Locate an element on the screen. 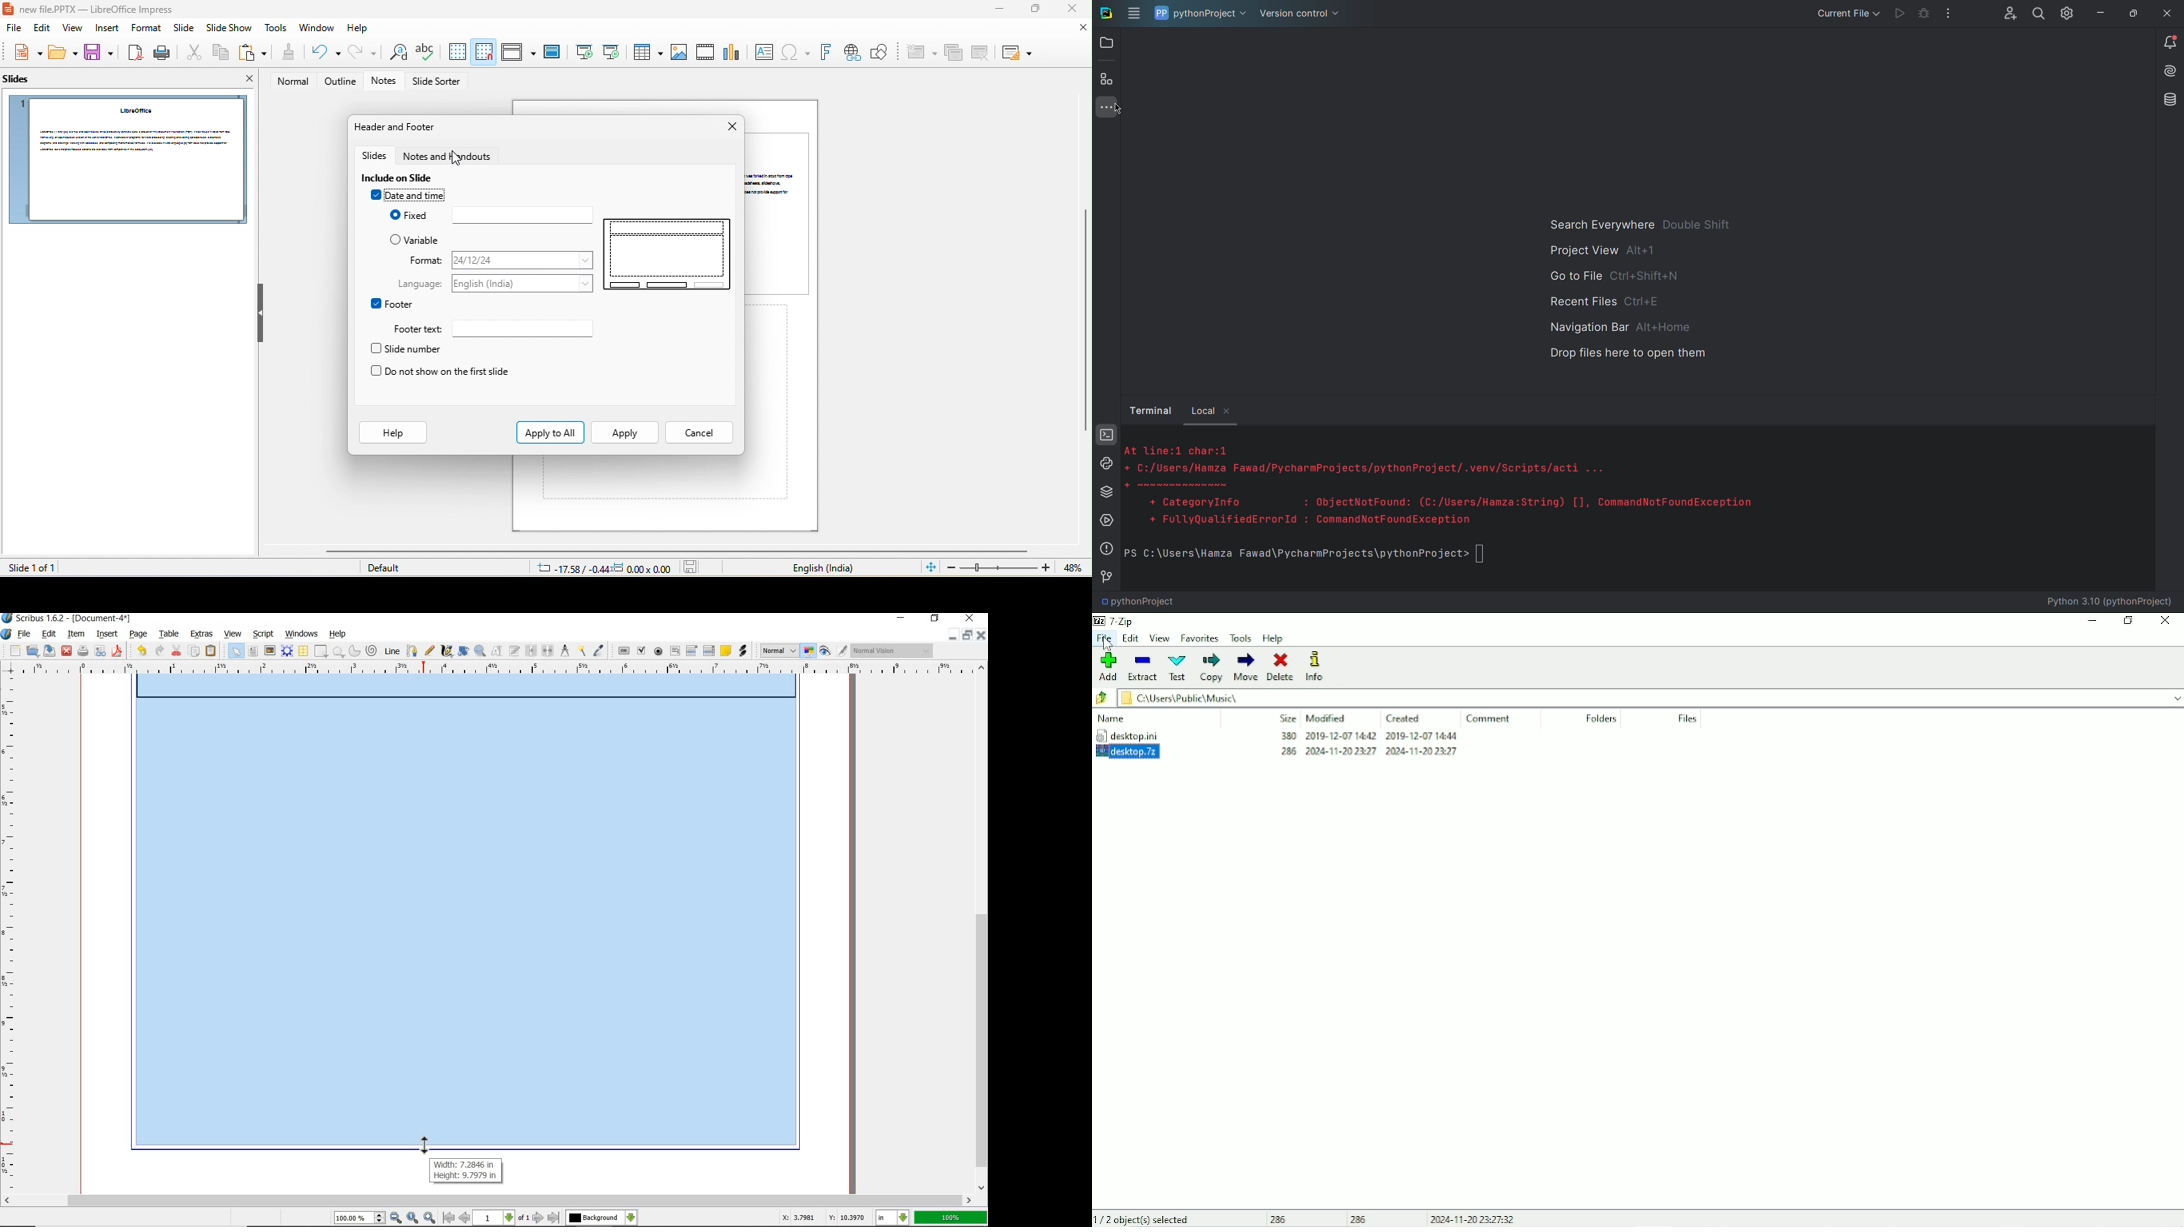 Image resolution: width=2184 pixels, height=1232 pixels. 380 is located at coordinates (1287, 735).